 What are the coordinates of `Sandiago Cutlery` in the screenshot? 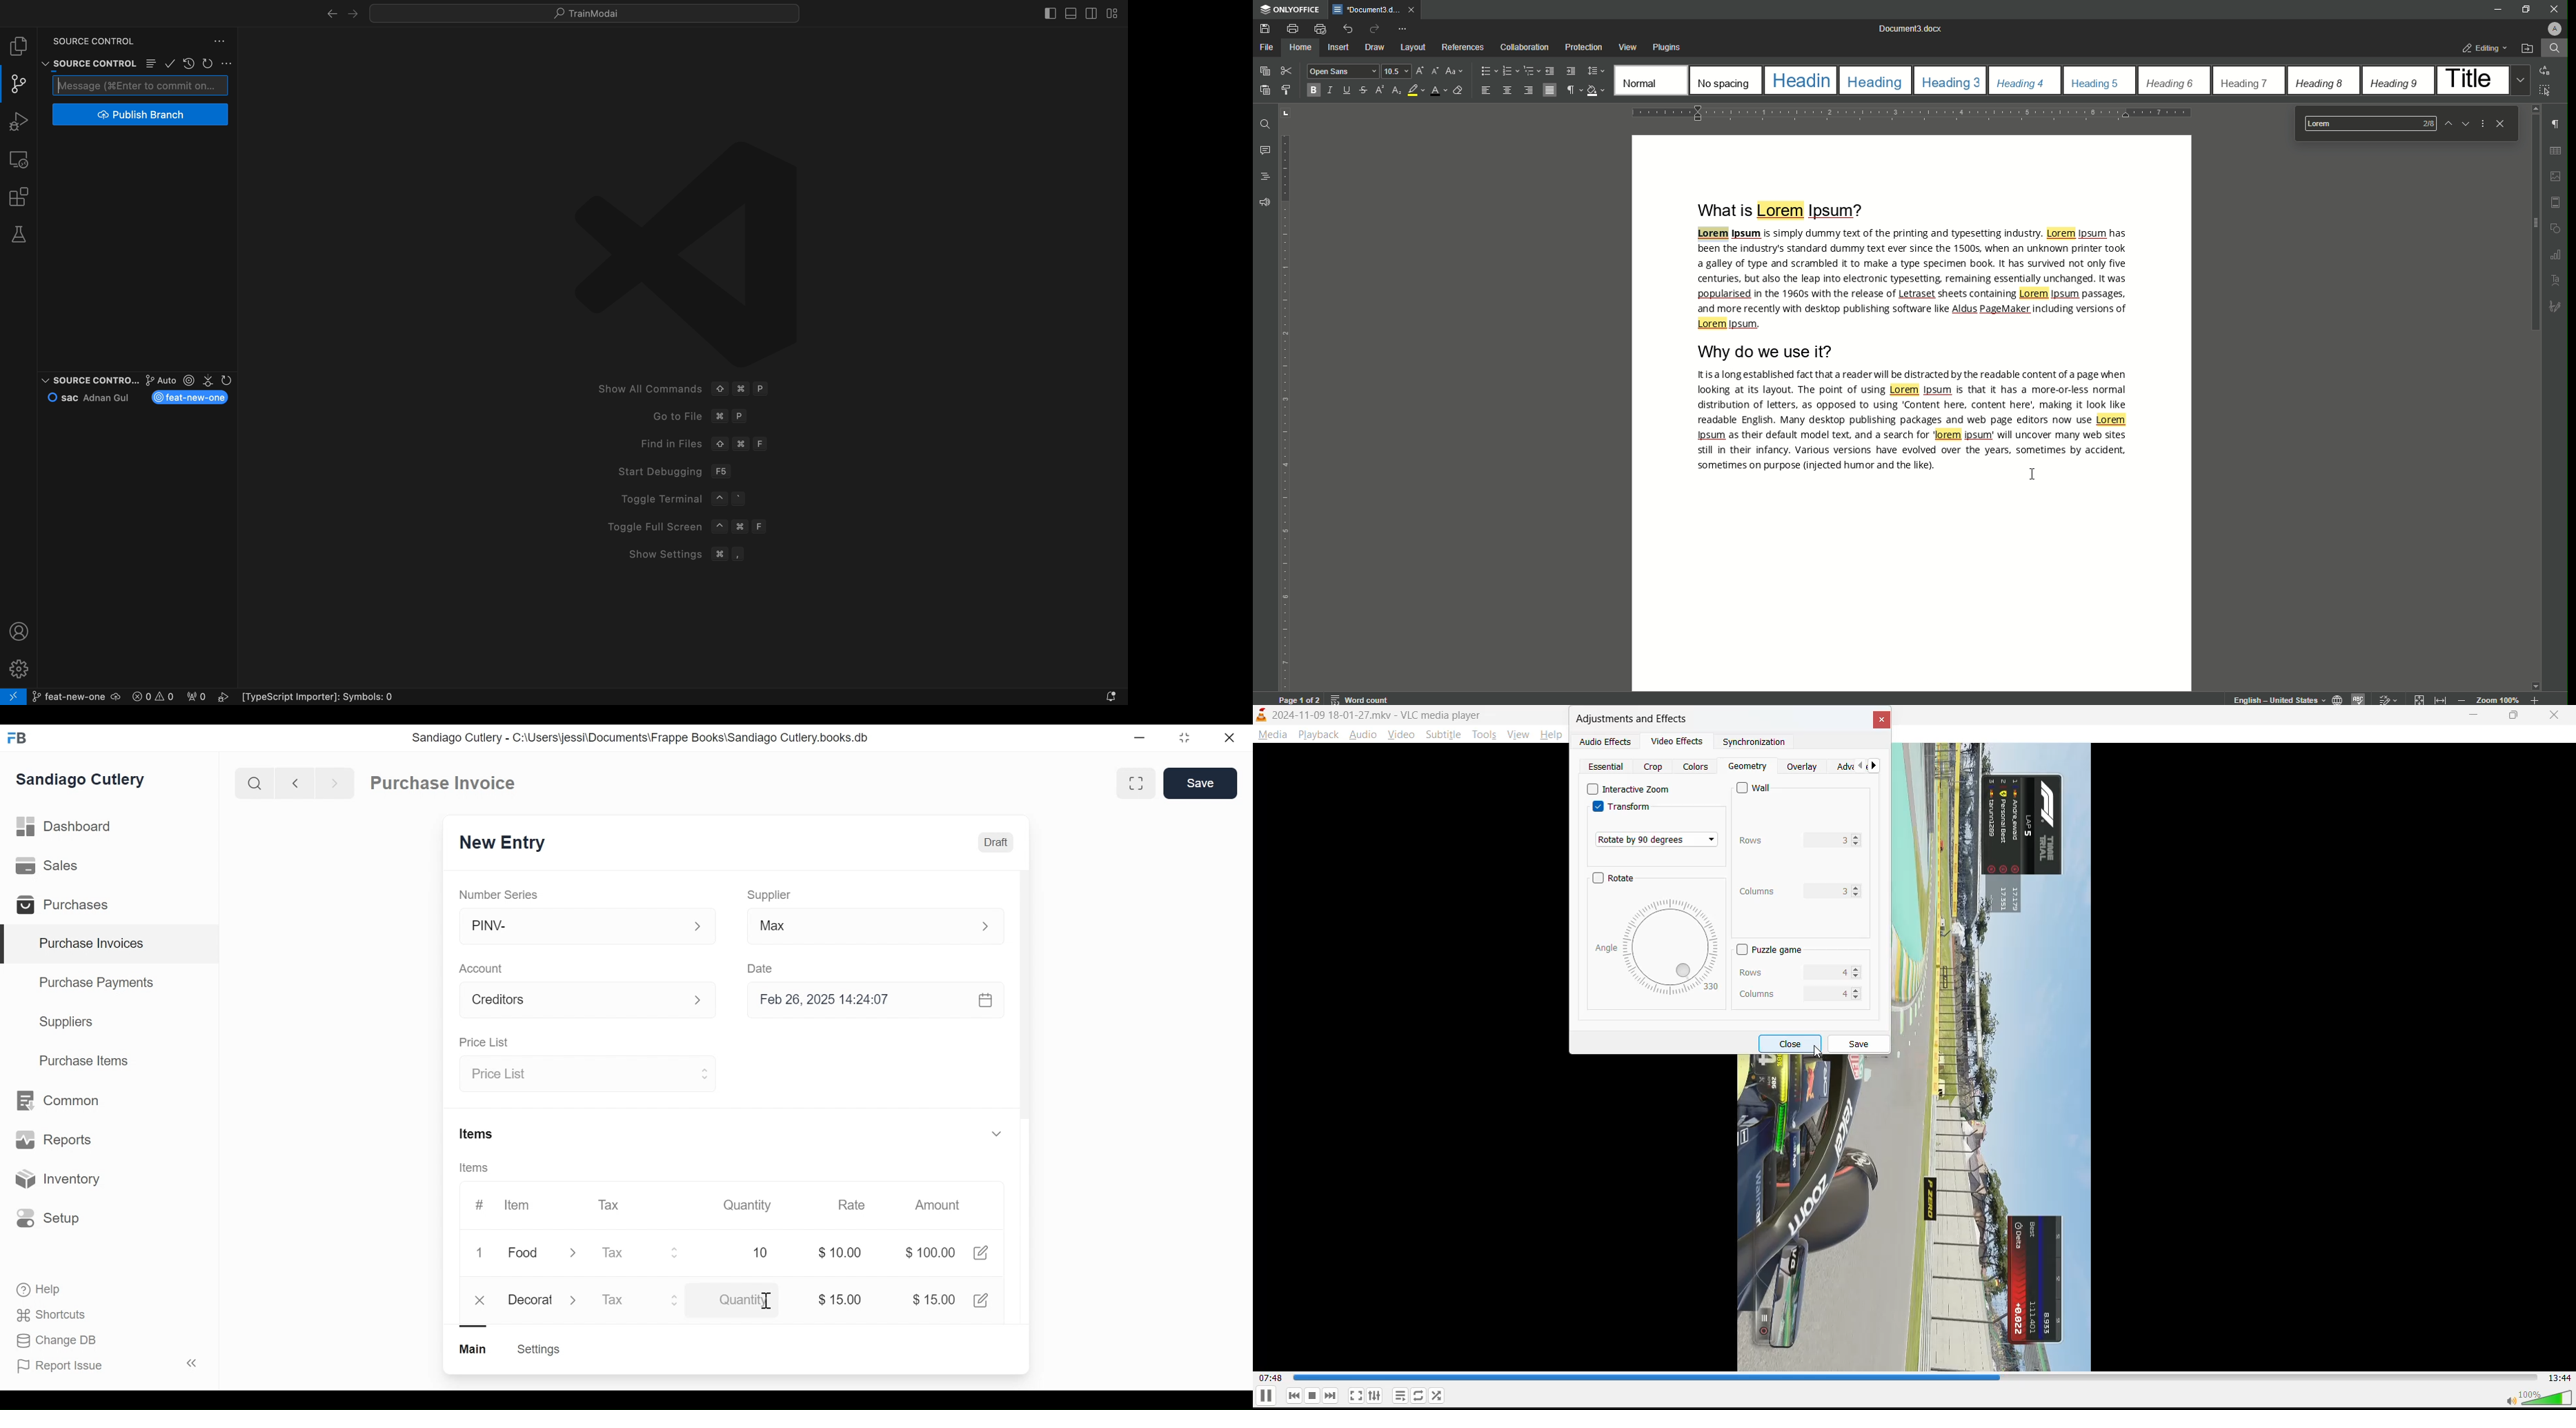 It's located at (82, 781).